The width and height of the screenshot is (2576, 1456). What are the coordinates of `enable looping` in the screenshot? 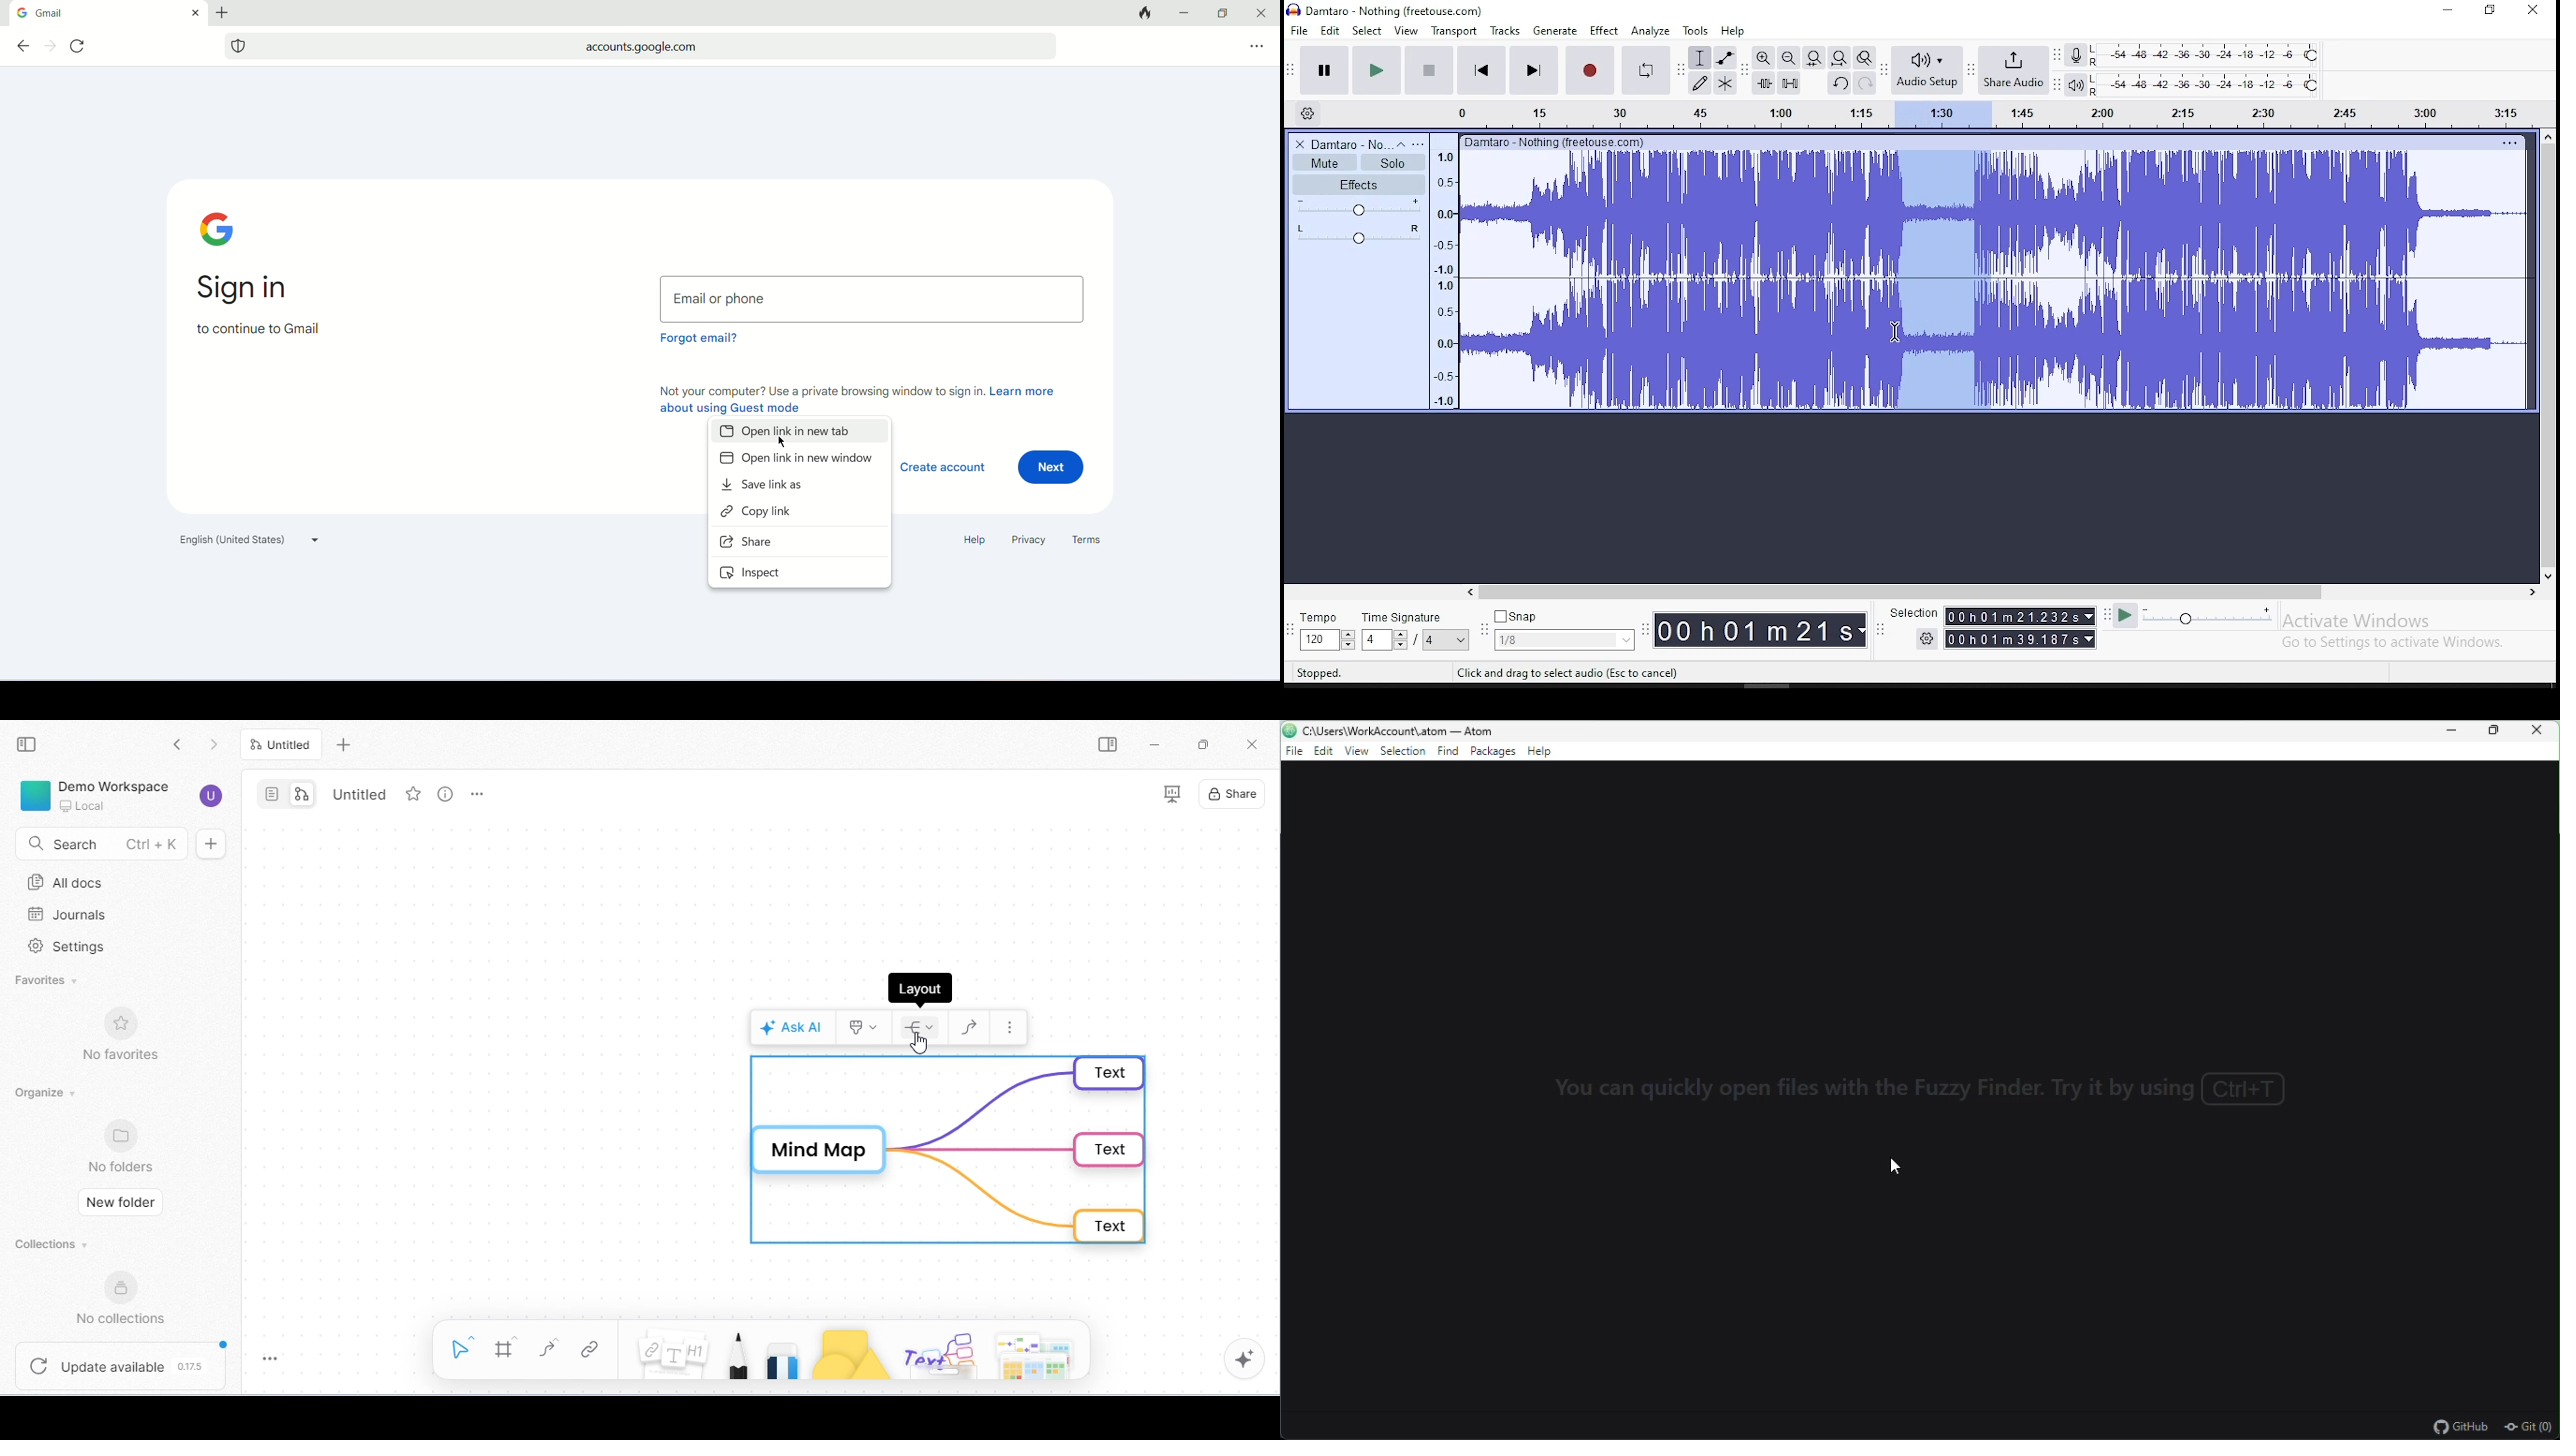 It's located at (1644, 71).